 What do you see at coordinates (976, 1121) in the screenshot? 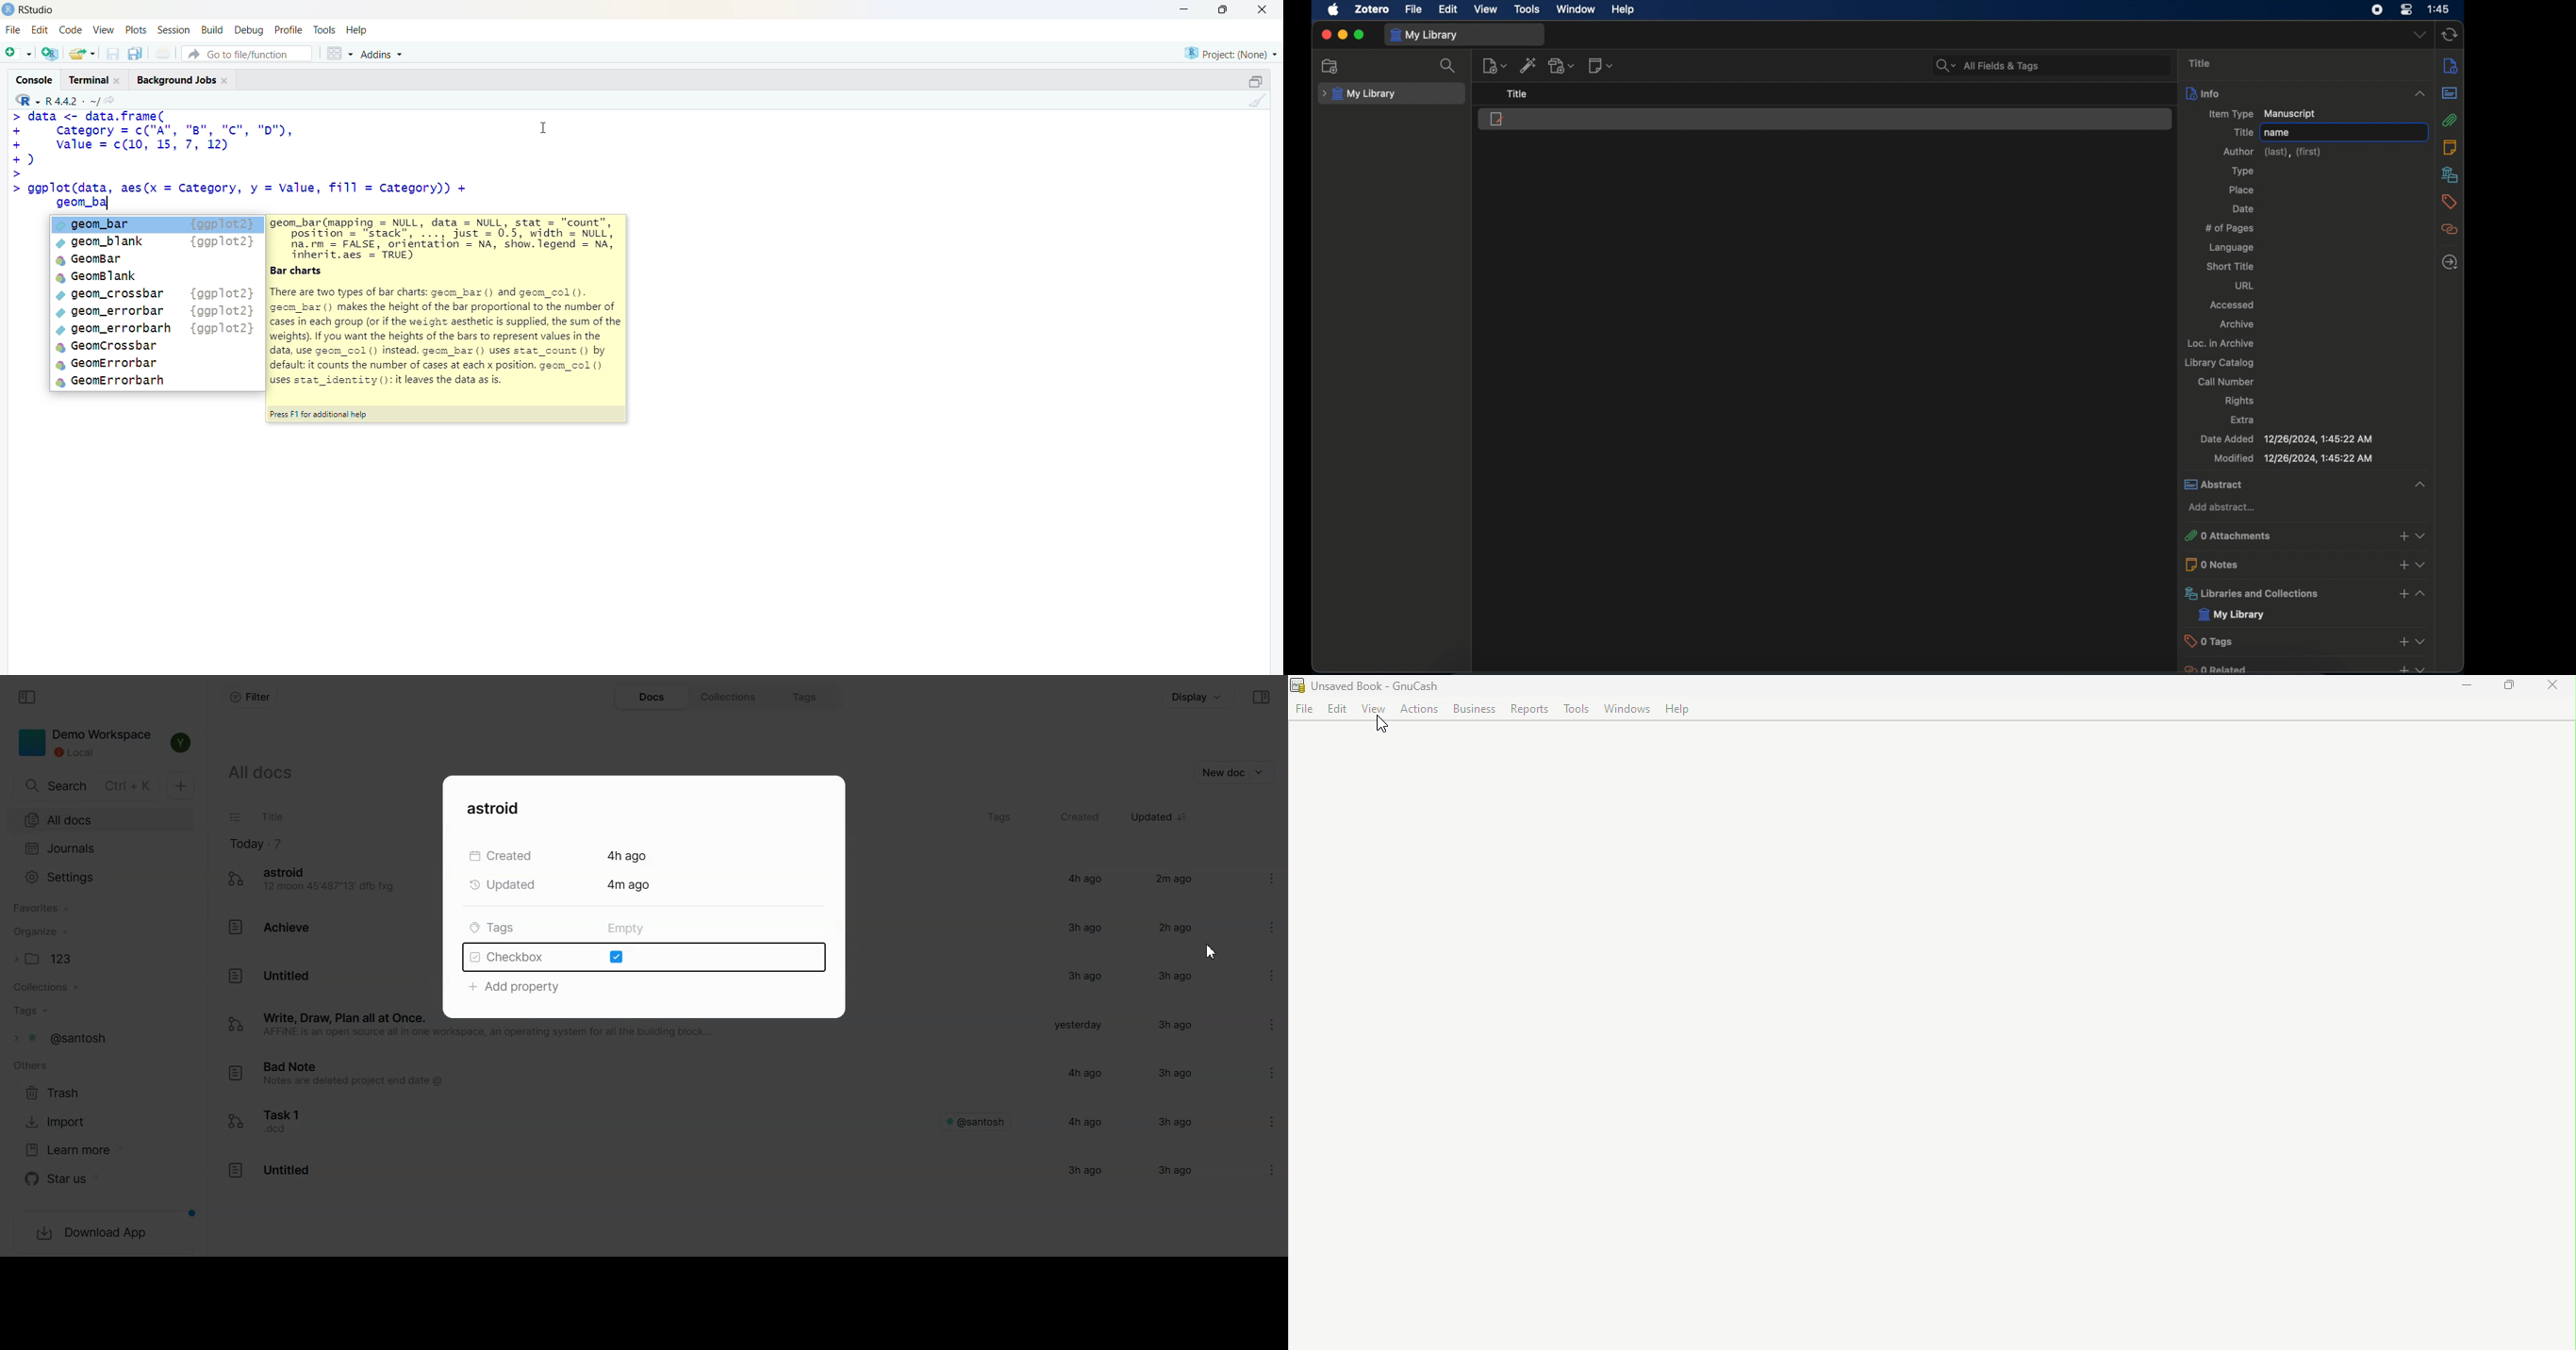
I see `© @santosh` at bounding box center [976, 1121].